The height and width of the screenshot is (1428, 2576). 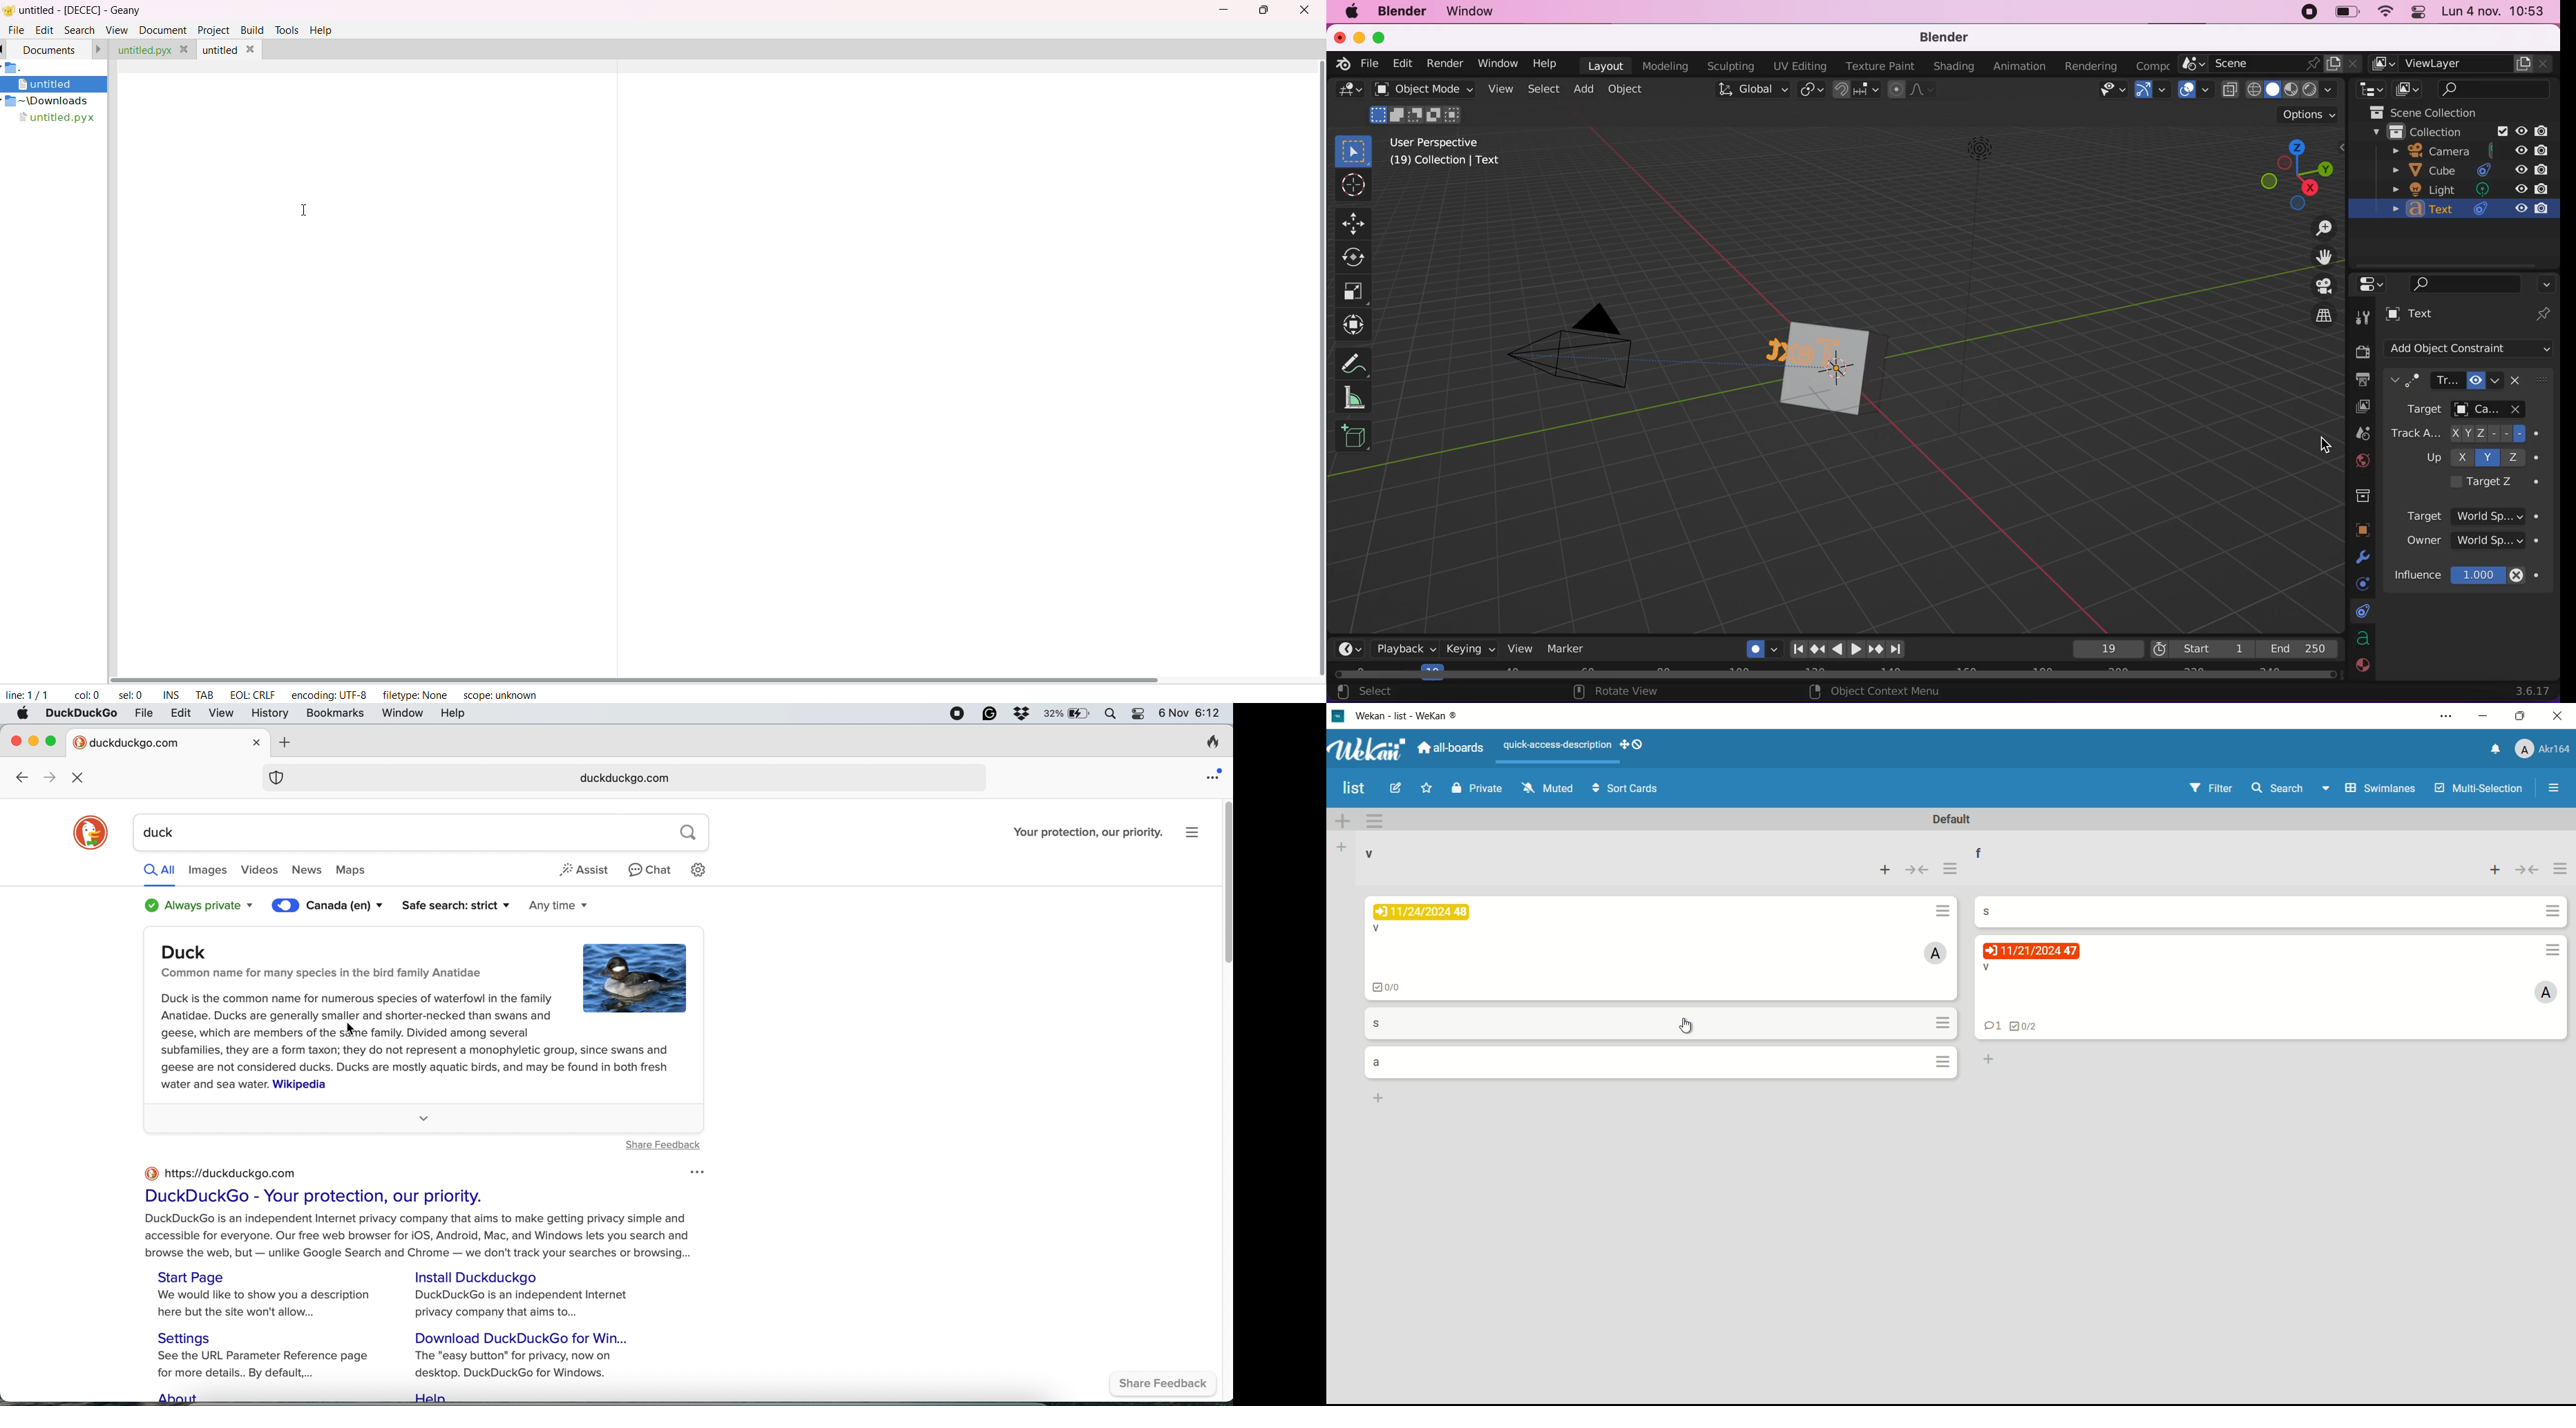 What do you see at coordinates (518, 1364) in the screenshot?
I see `The "easy button" for privacy, now on
desktop. DuckDuckGo for Windows.` at bounding box center [518, 1364].